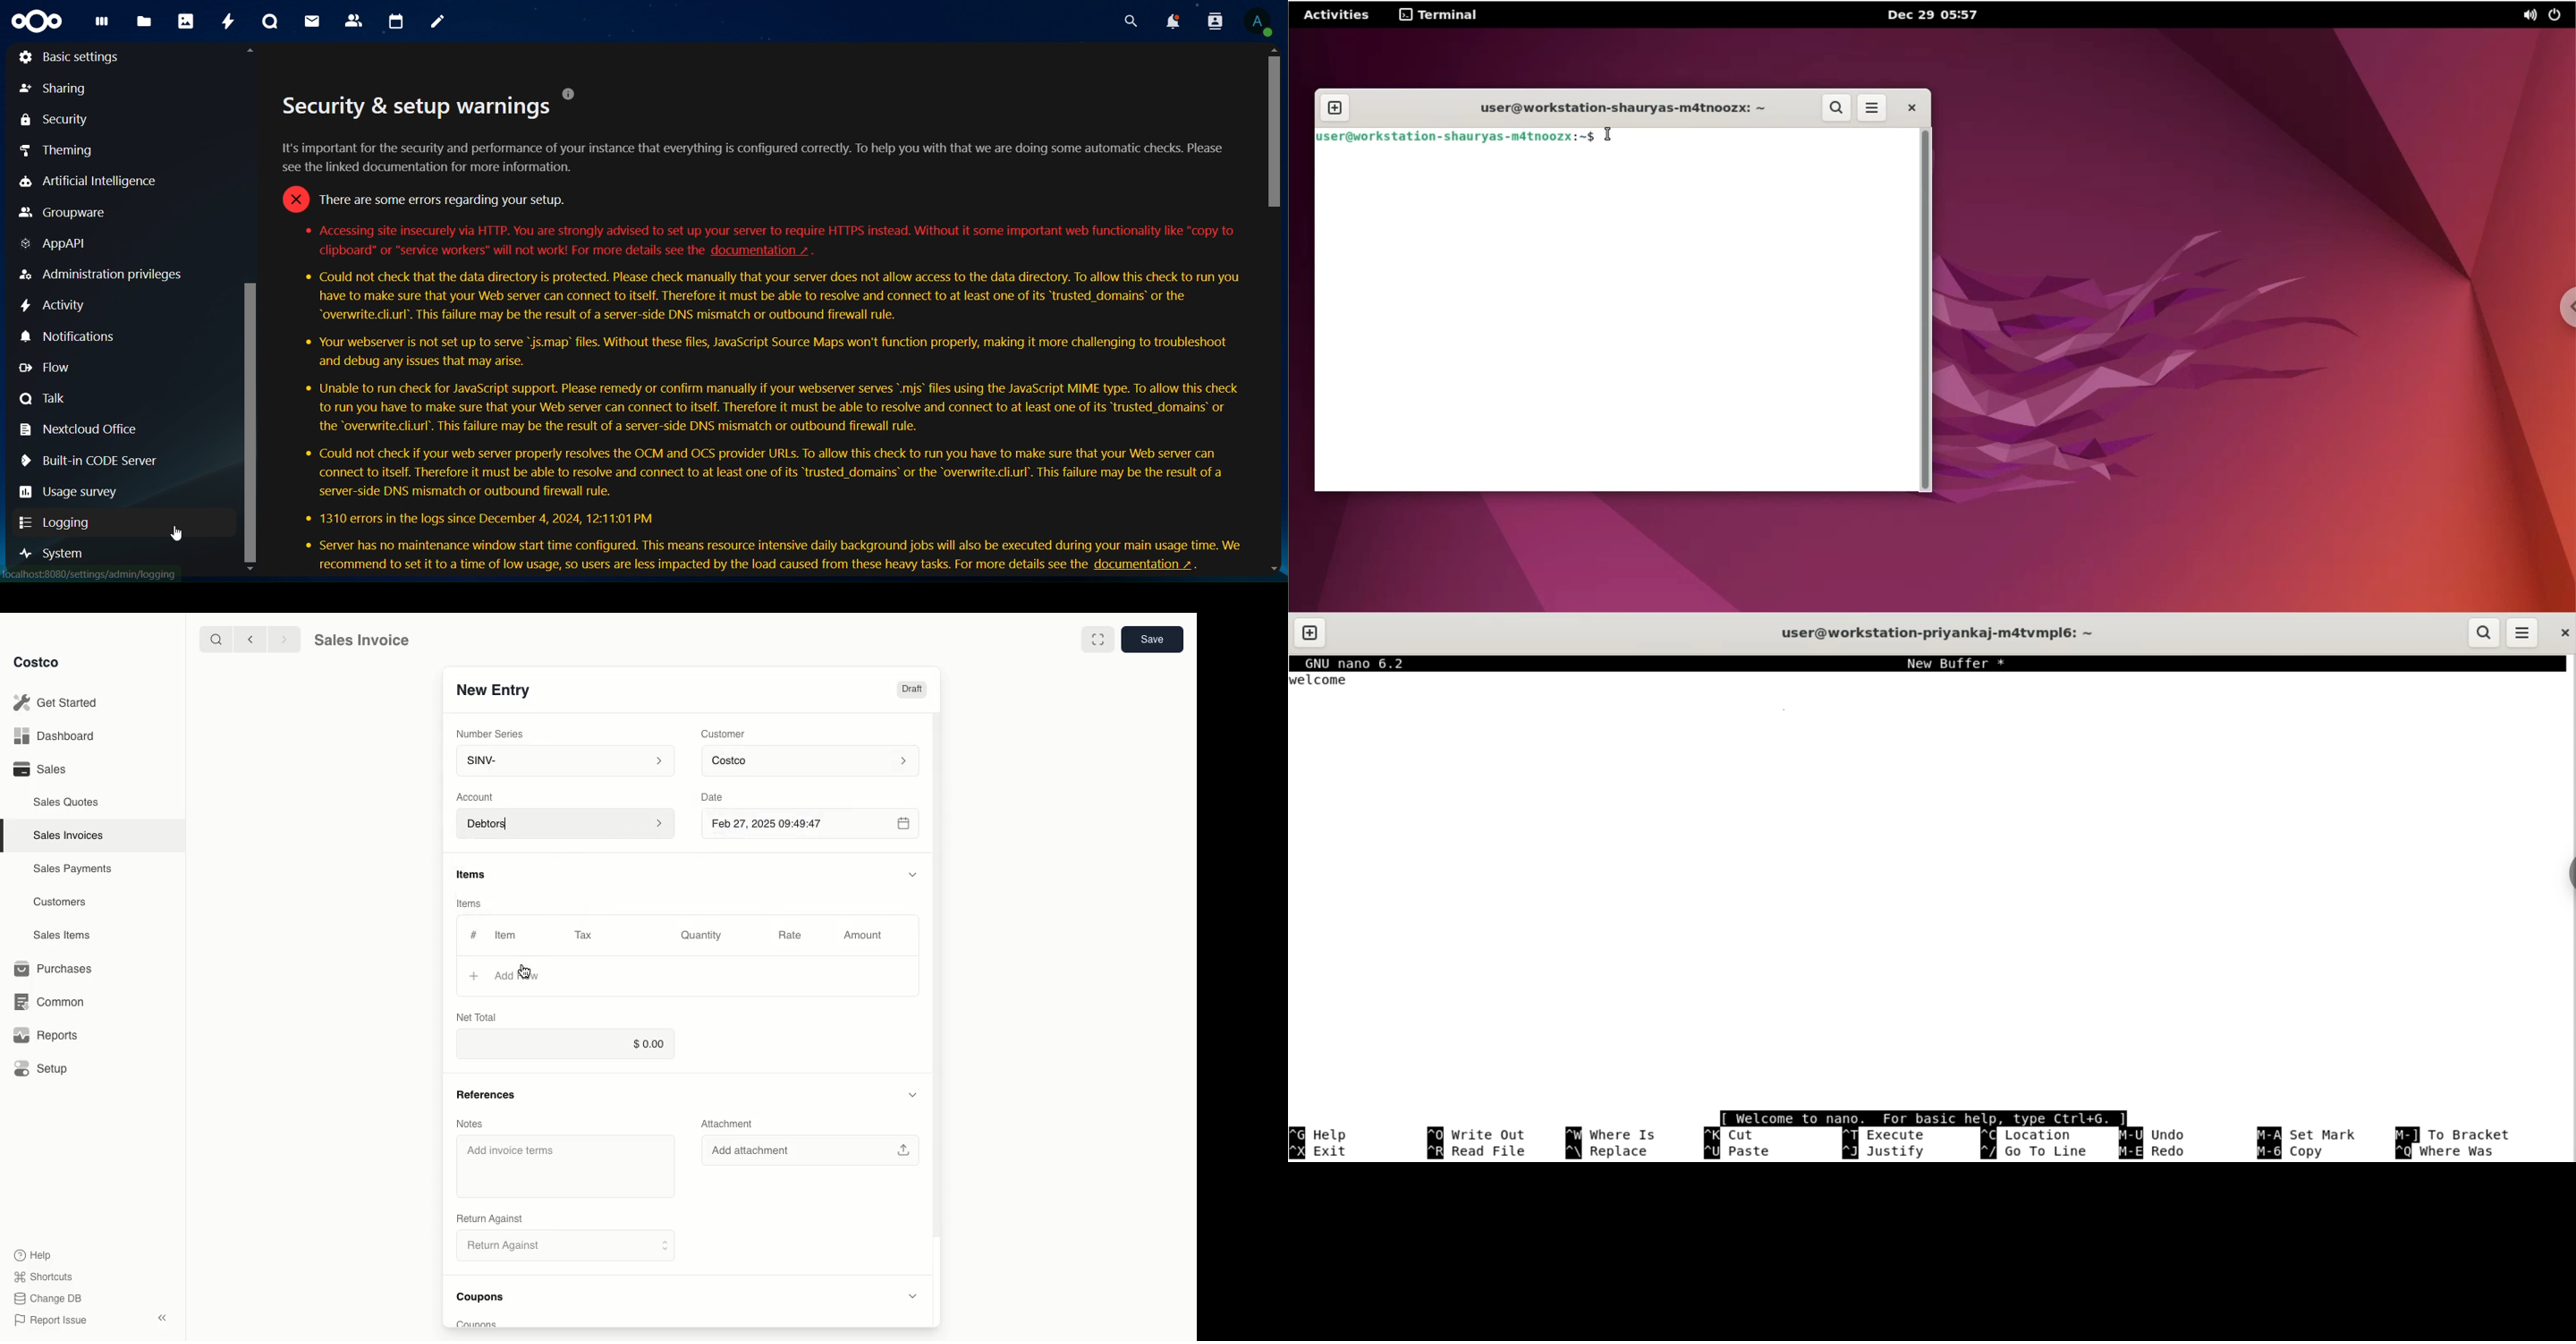 The width and height of the screenshot is (2576, 1344). Describe the element at coordinates (791, 936) in the screenshot. I see `Rate` at that location.